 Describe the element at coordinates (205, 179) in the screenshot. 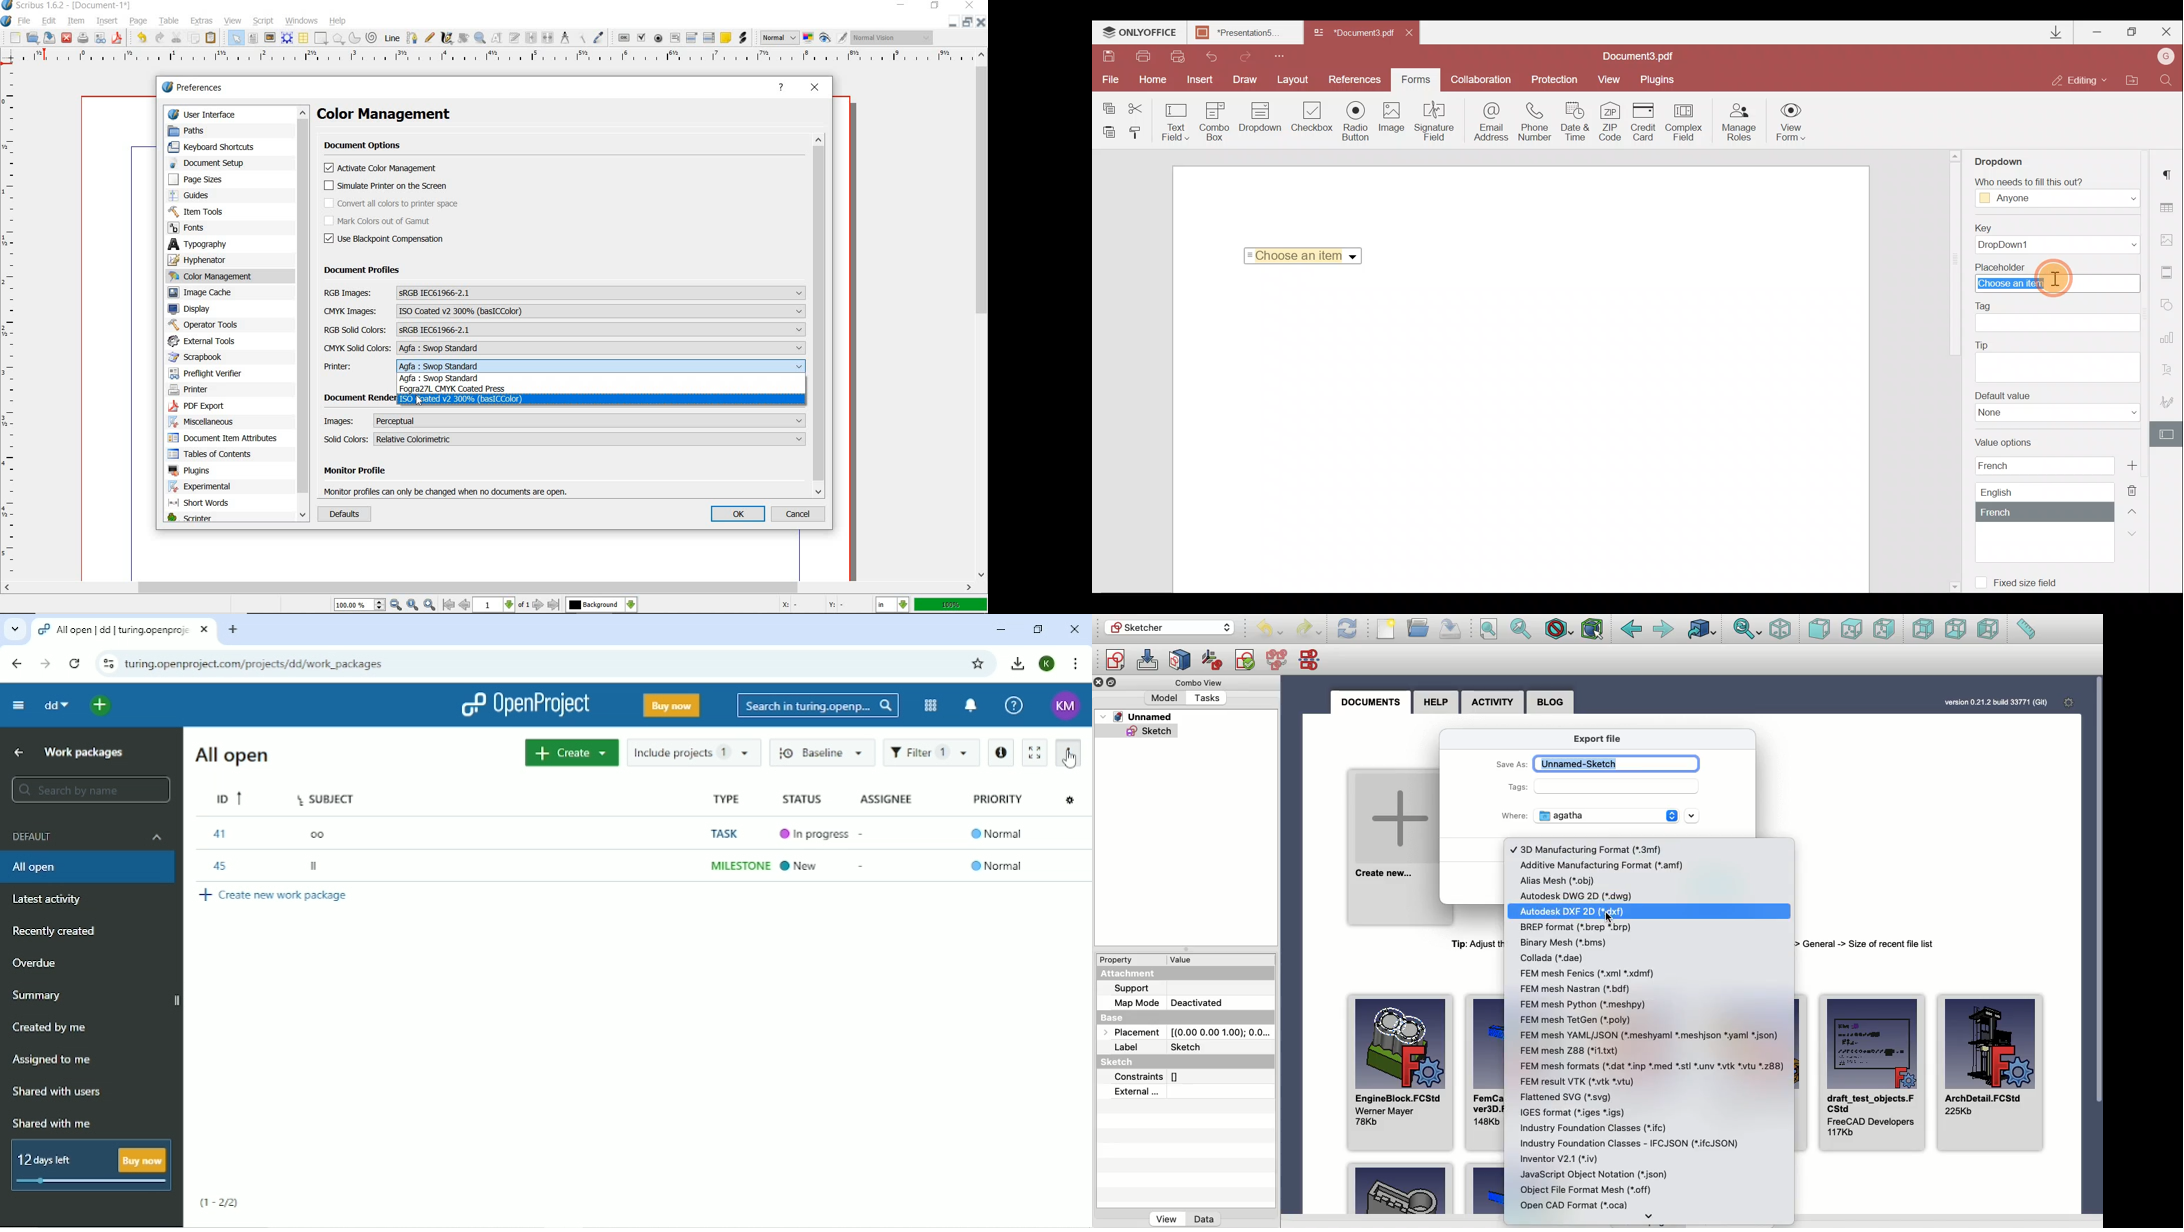

I see `page sizes` at that location.